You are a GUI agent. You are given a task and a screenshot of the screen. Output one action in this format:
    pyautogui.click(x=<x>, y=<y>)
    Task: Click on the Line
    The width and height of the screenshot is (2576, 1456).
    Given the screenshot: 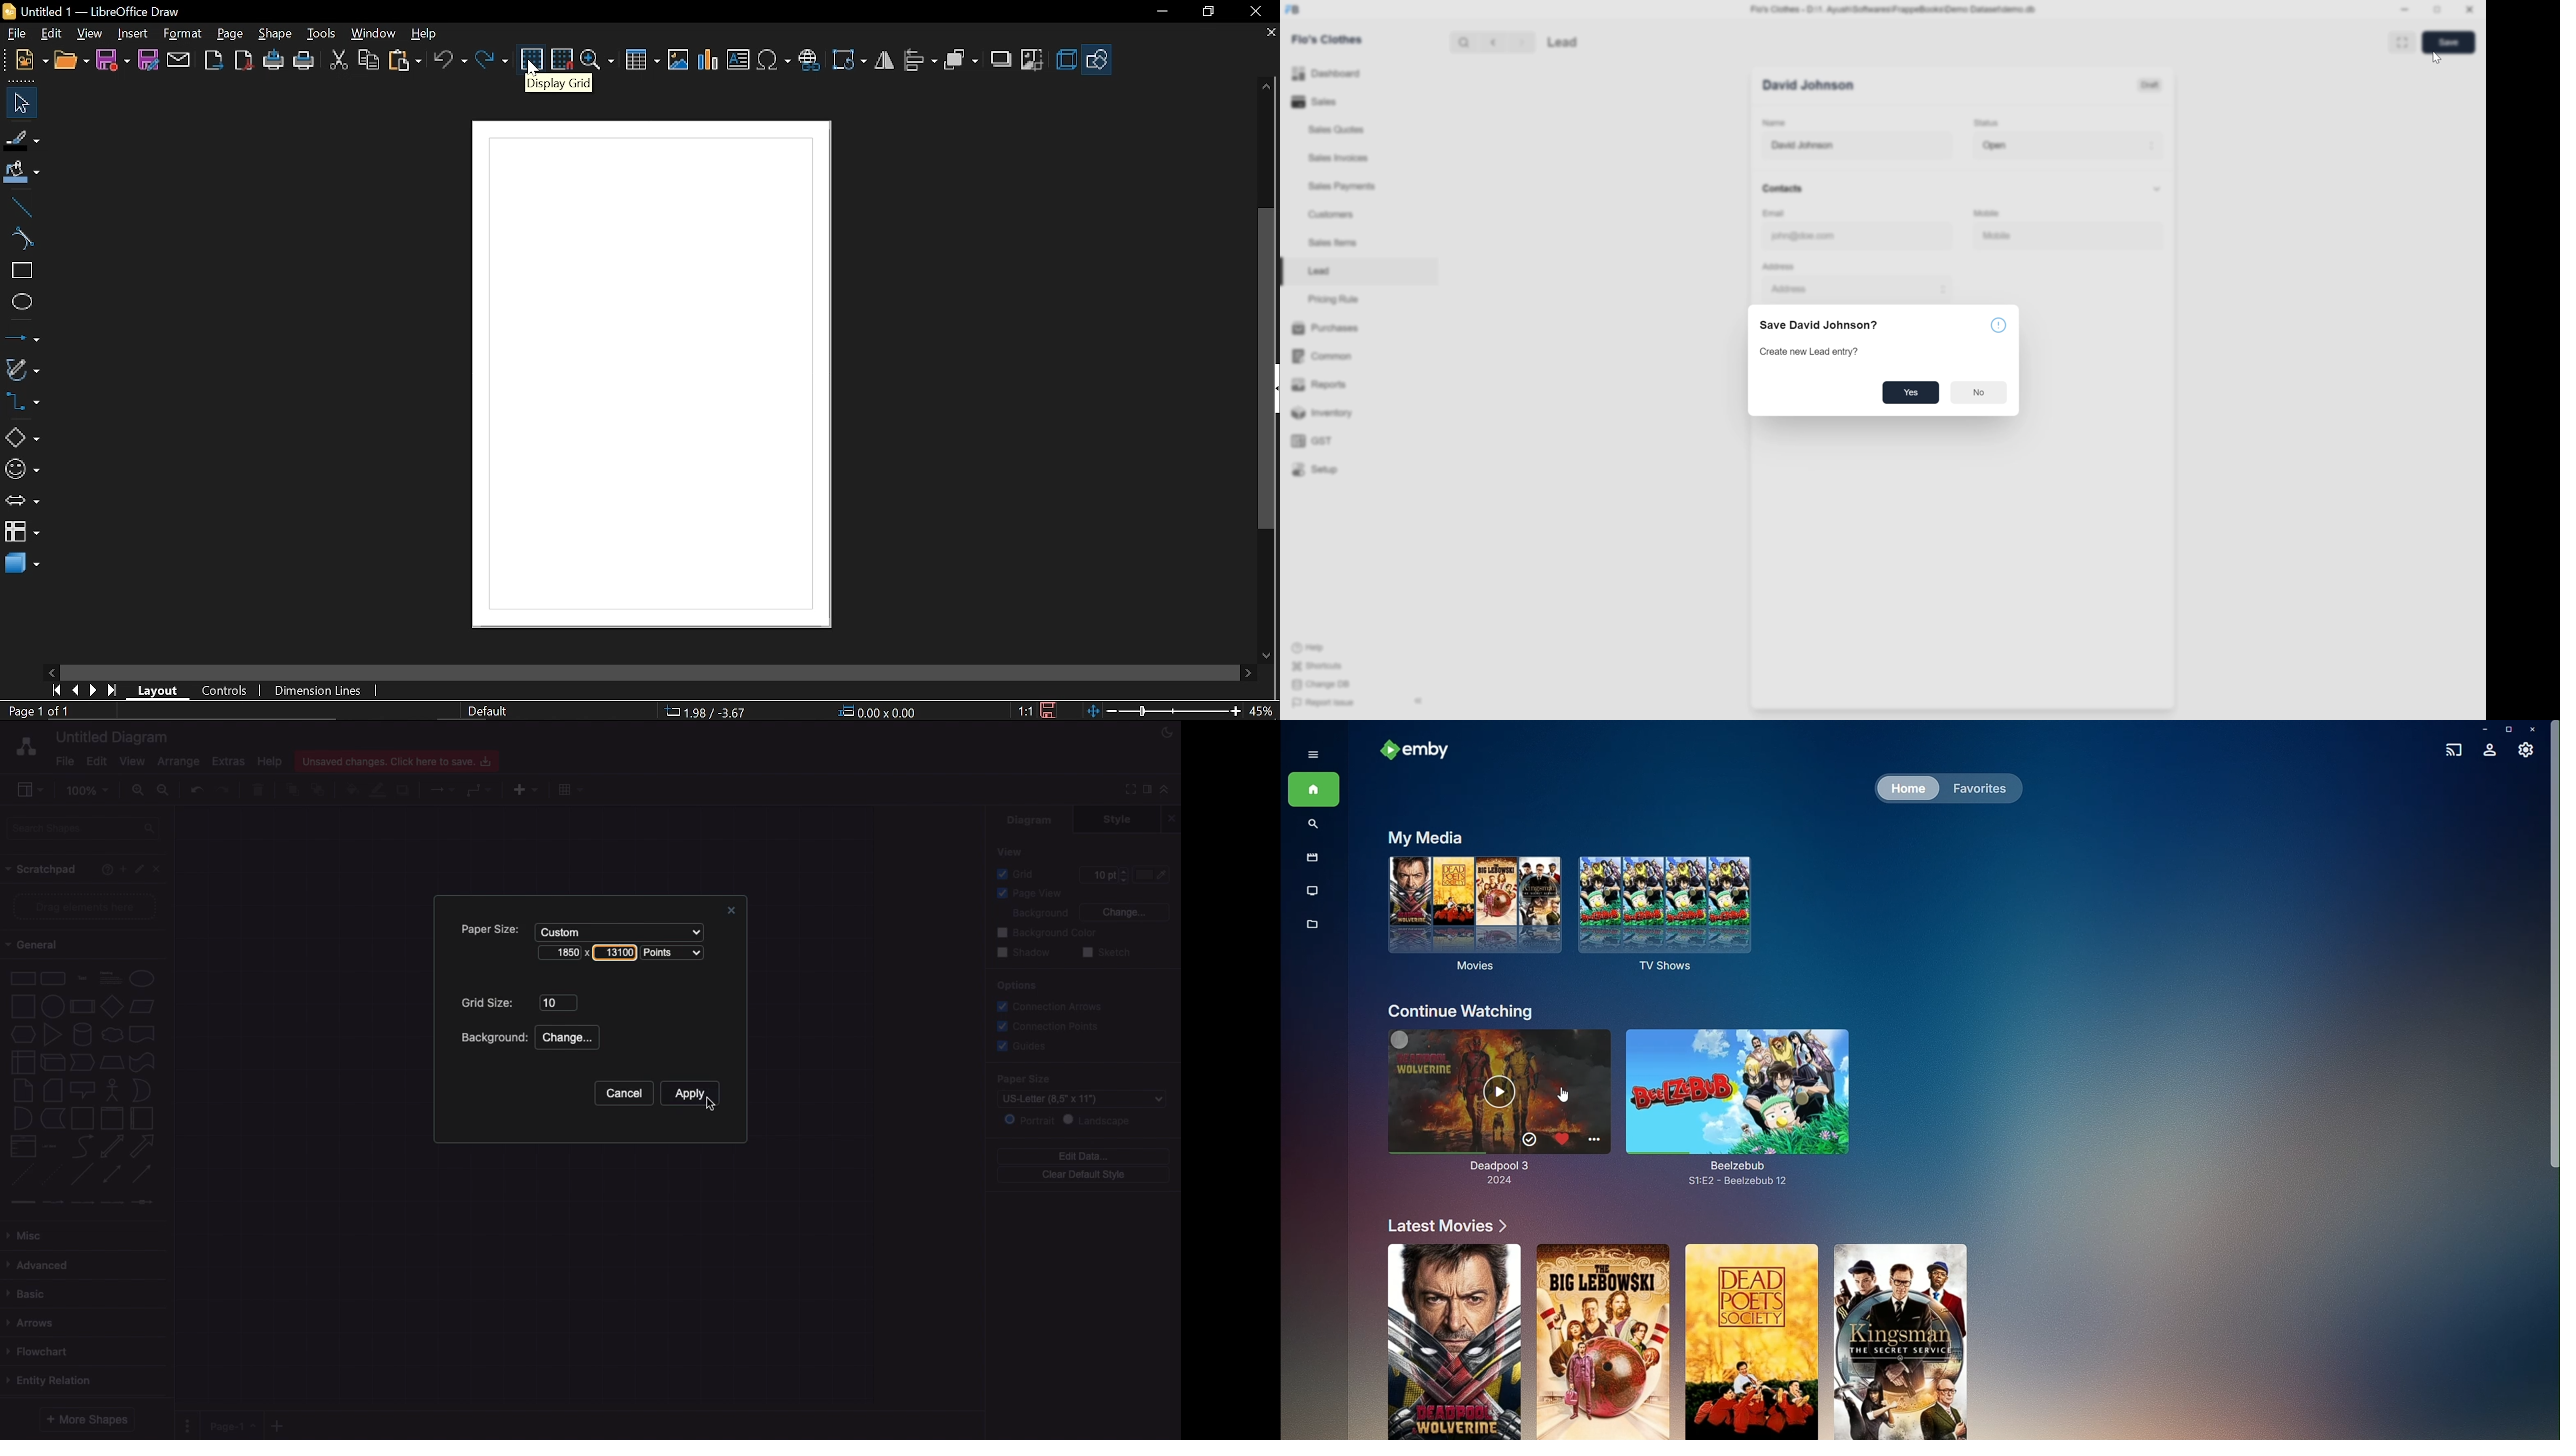 What is the action you would take?
    pyautogui.click(x=82, y=1175)
    